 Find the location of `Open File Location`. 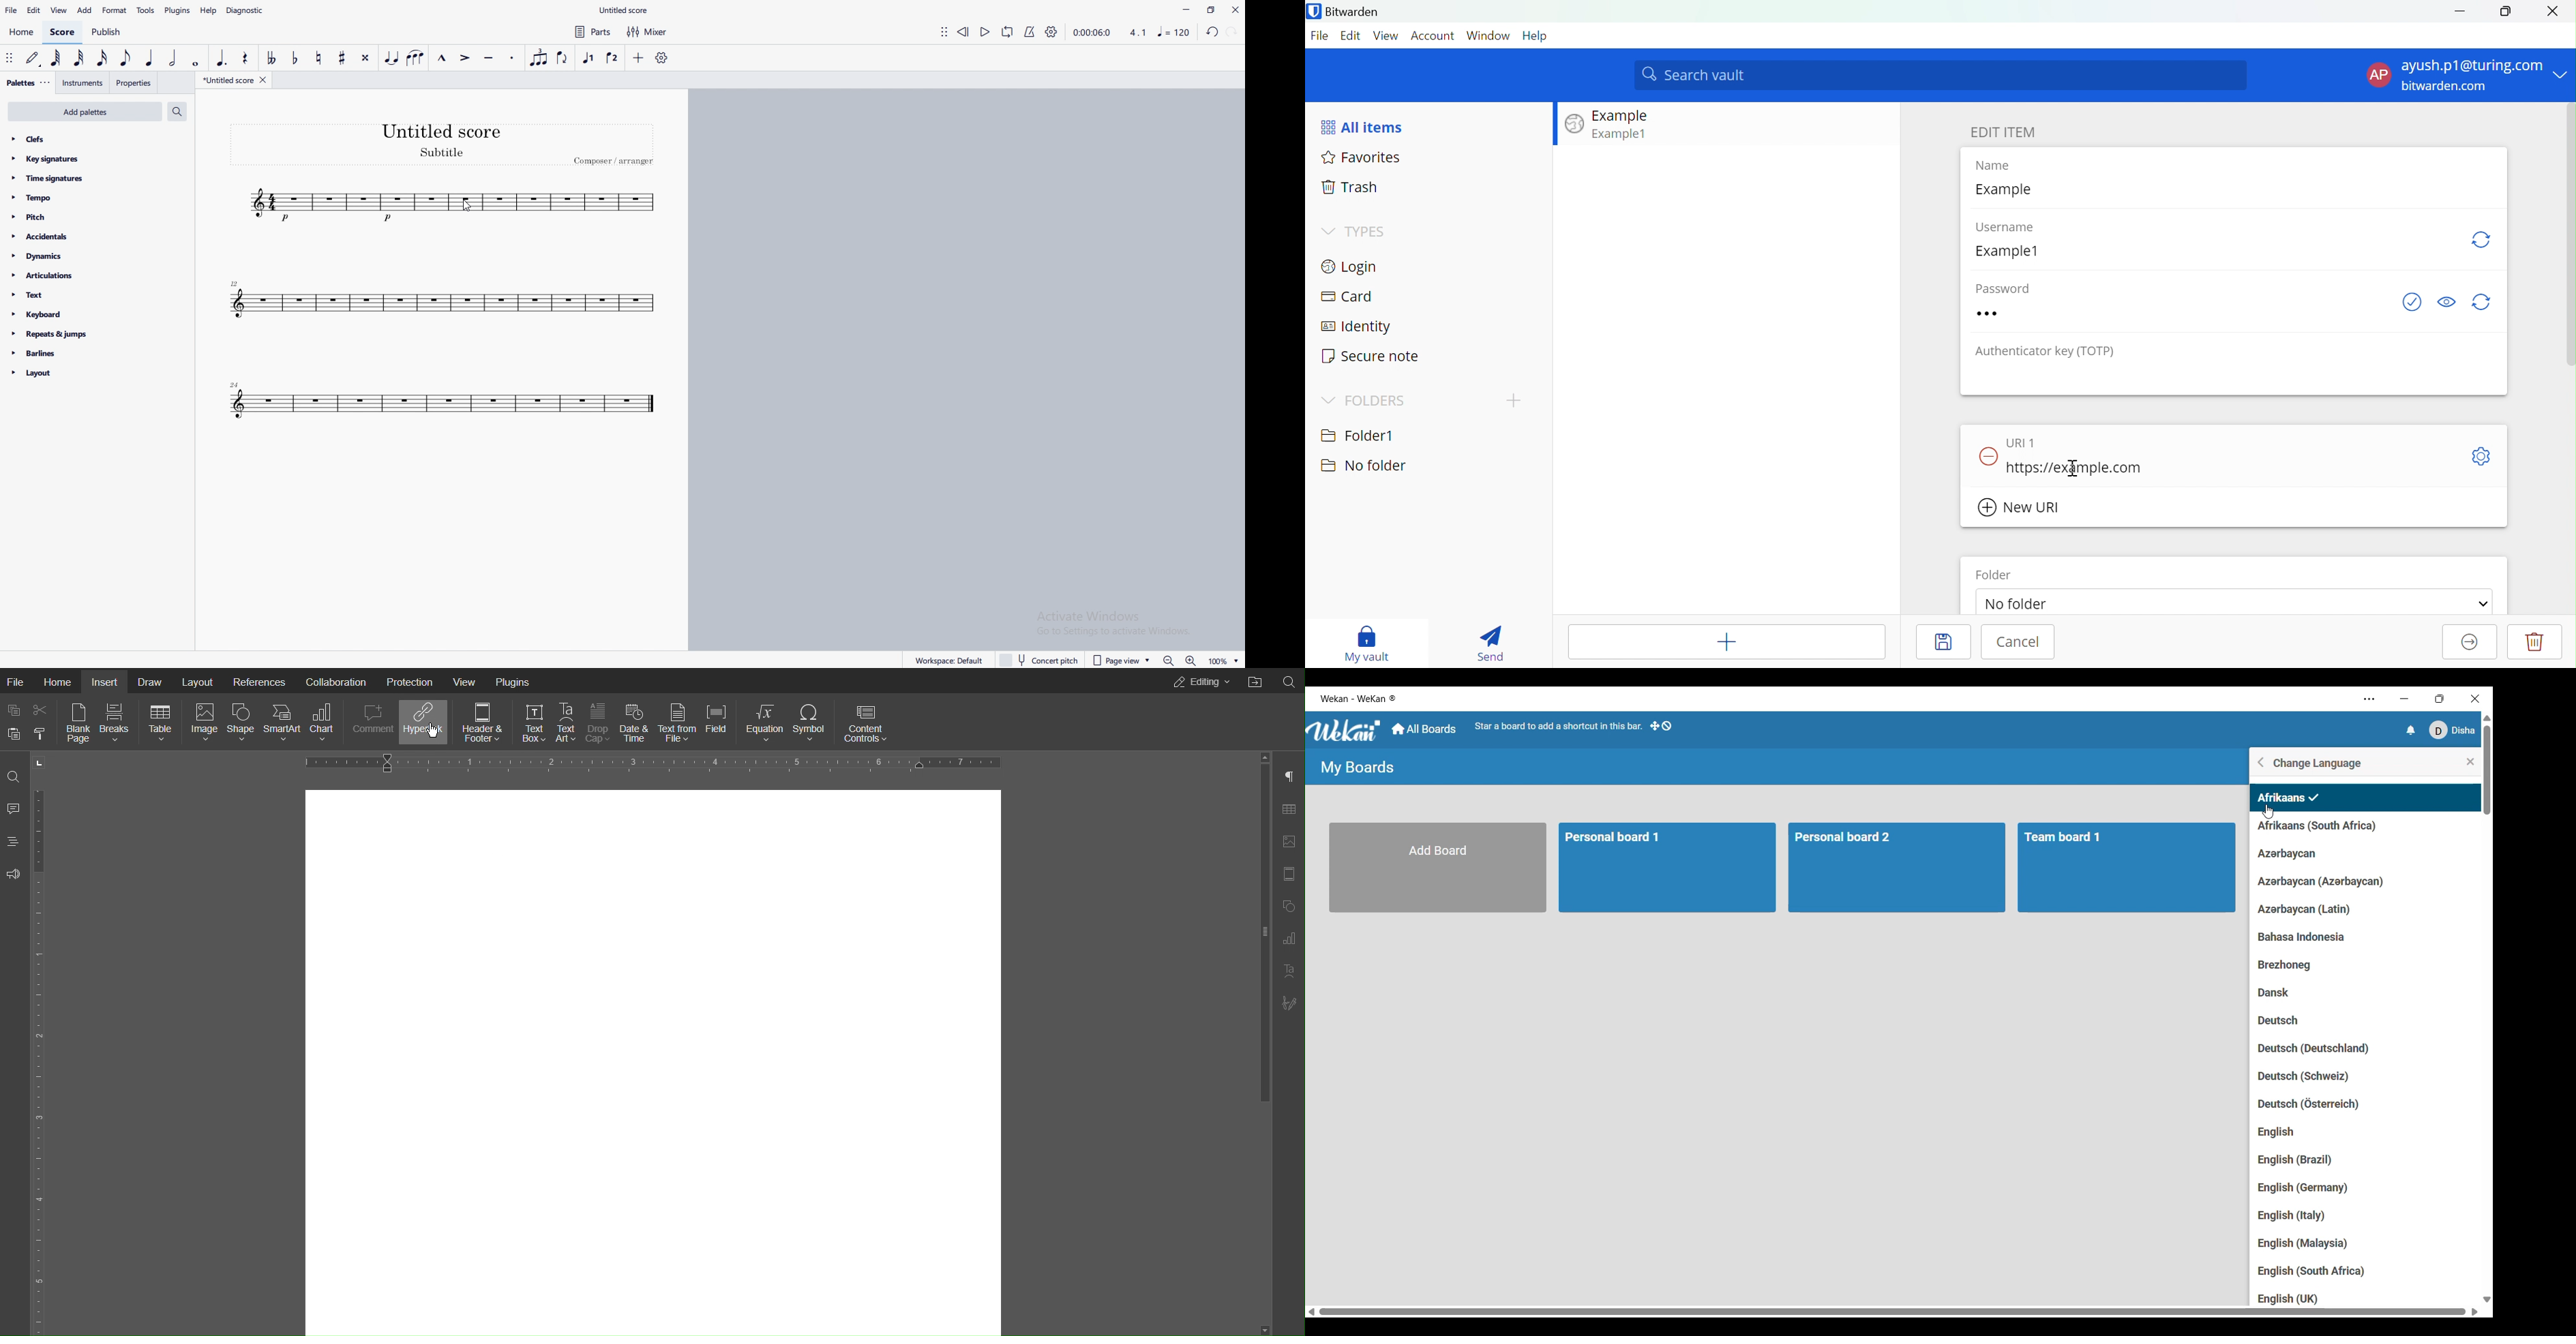

Open File Location is located at coordinates (1255, 681).